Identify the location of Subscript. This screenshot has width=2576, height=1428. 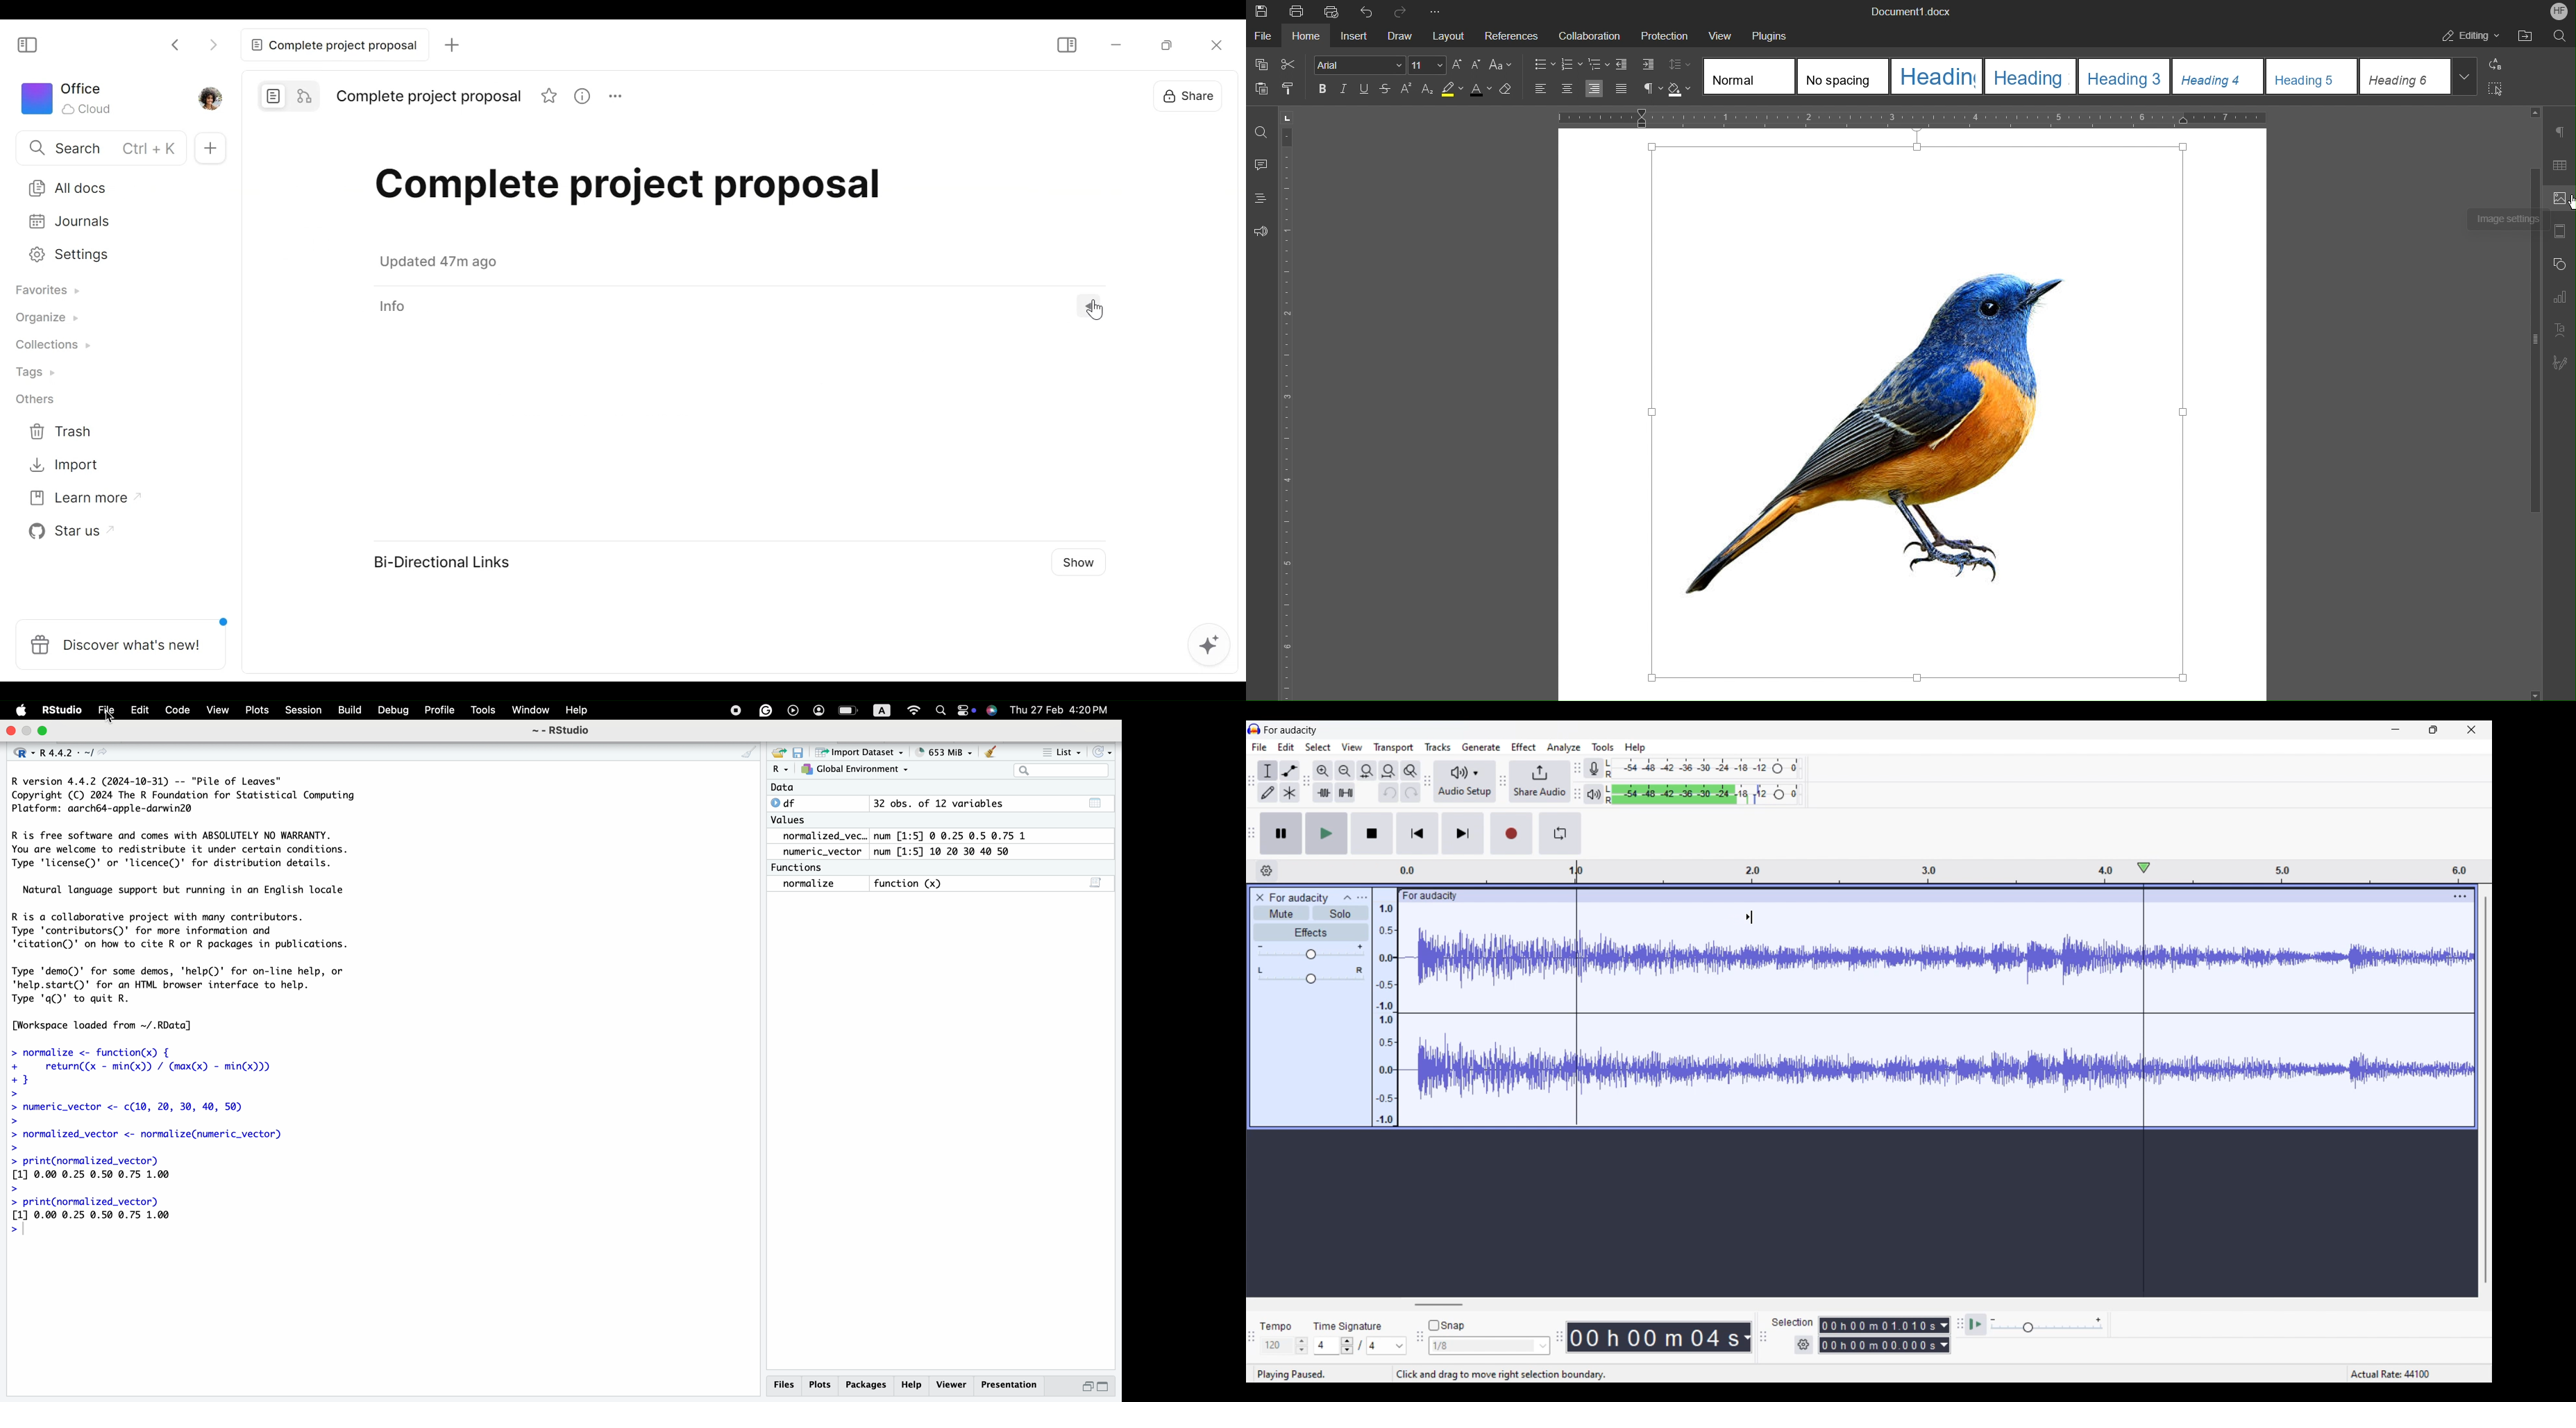
(1426, 91).